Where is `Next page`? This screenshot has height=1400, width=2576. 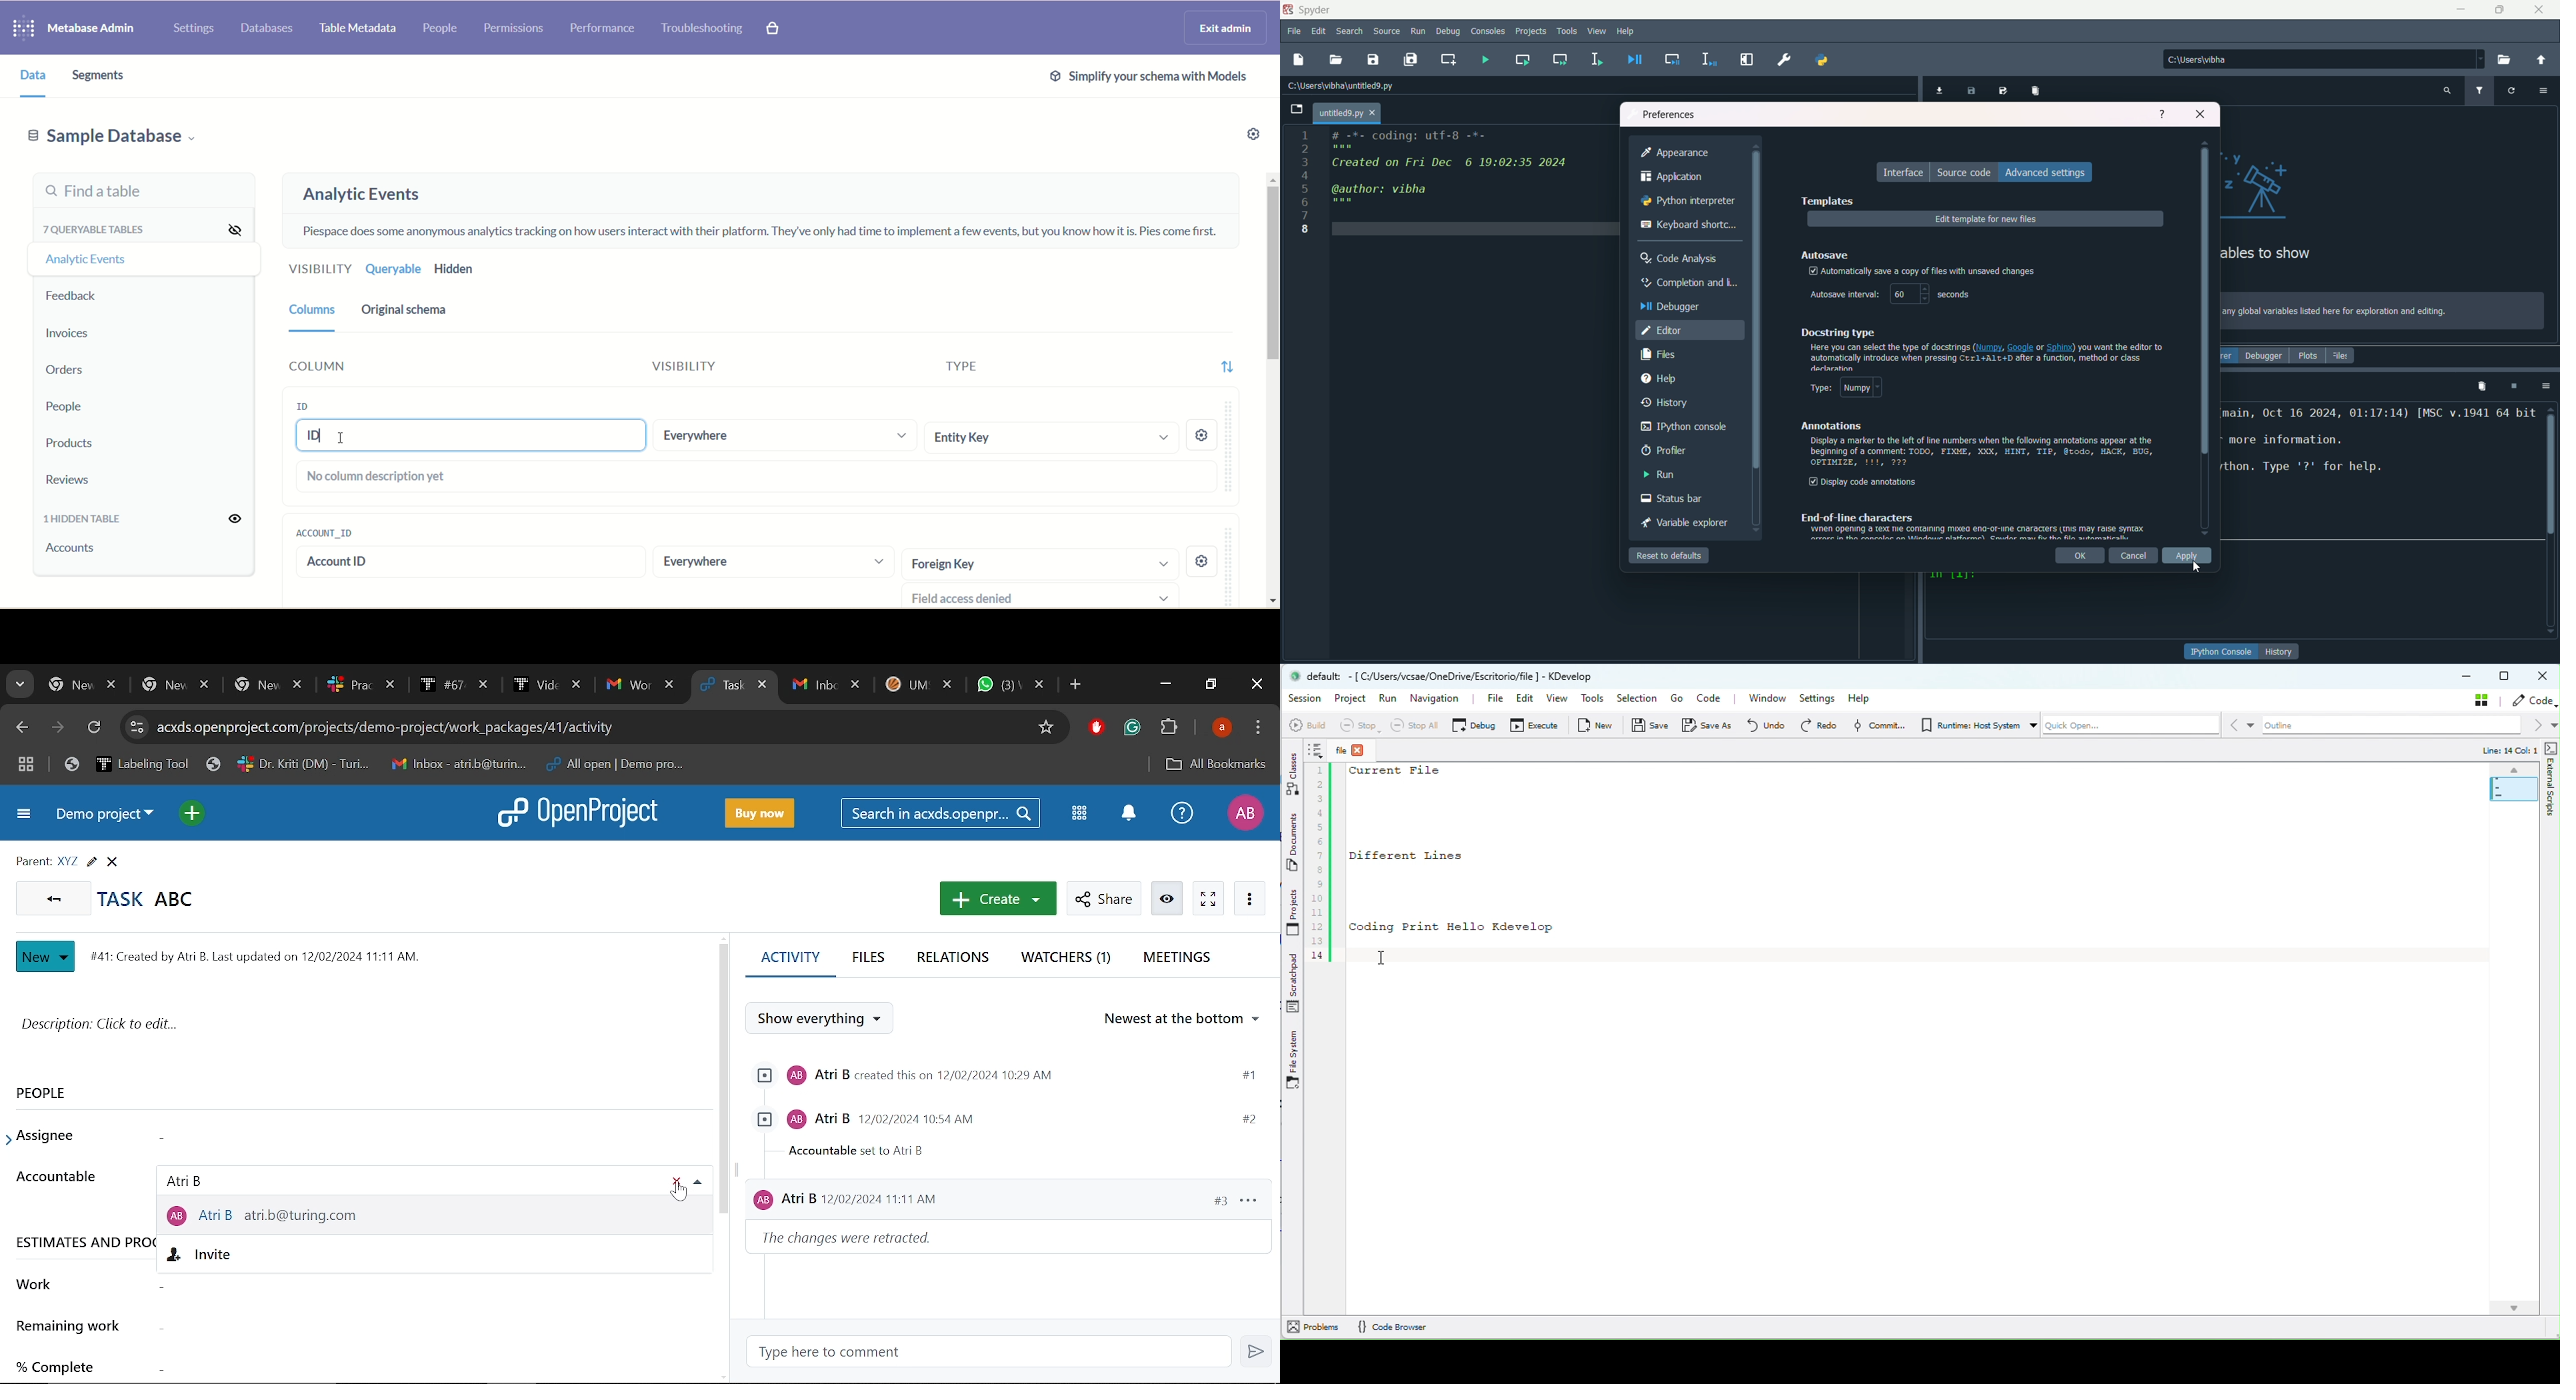
Next page is located at coordinates (58, 729).